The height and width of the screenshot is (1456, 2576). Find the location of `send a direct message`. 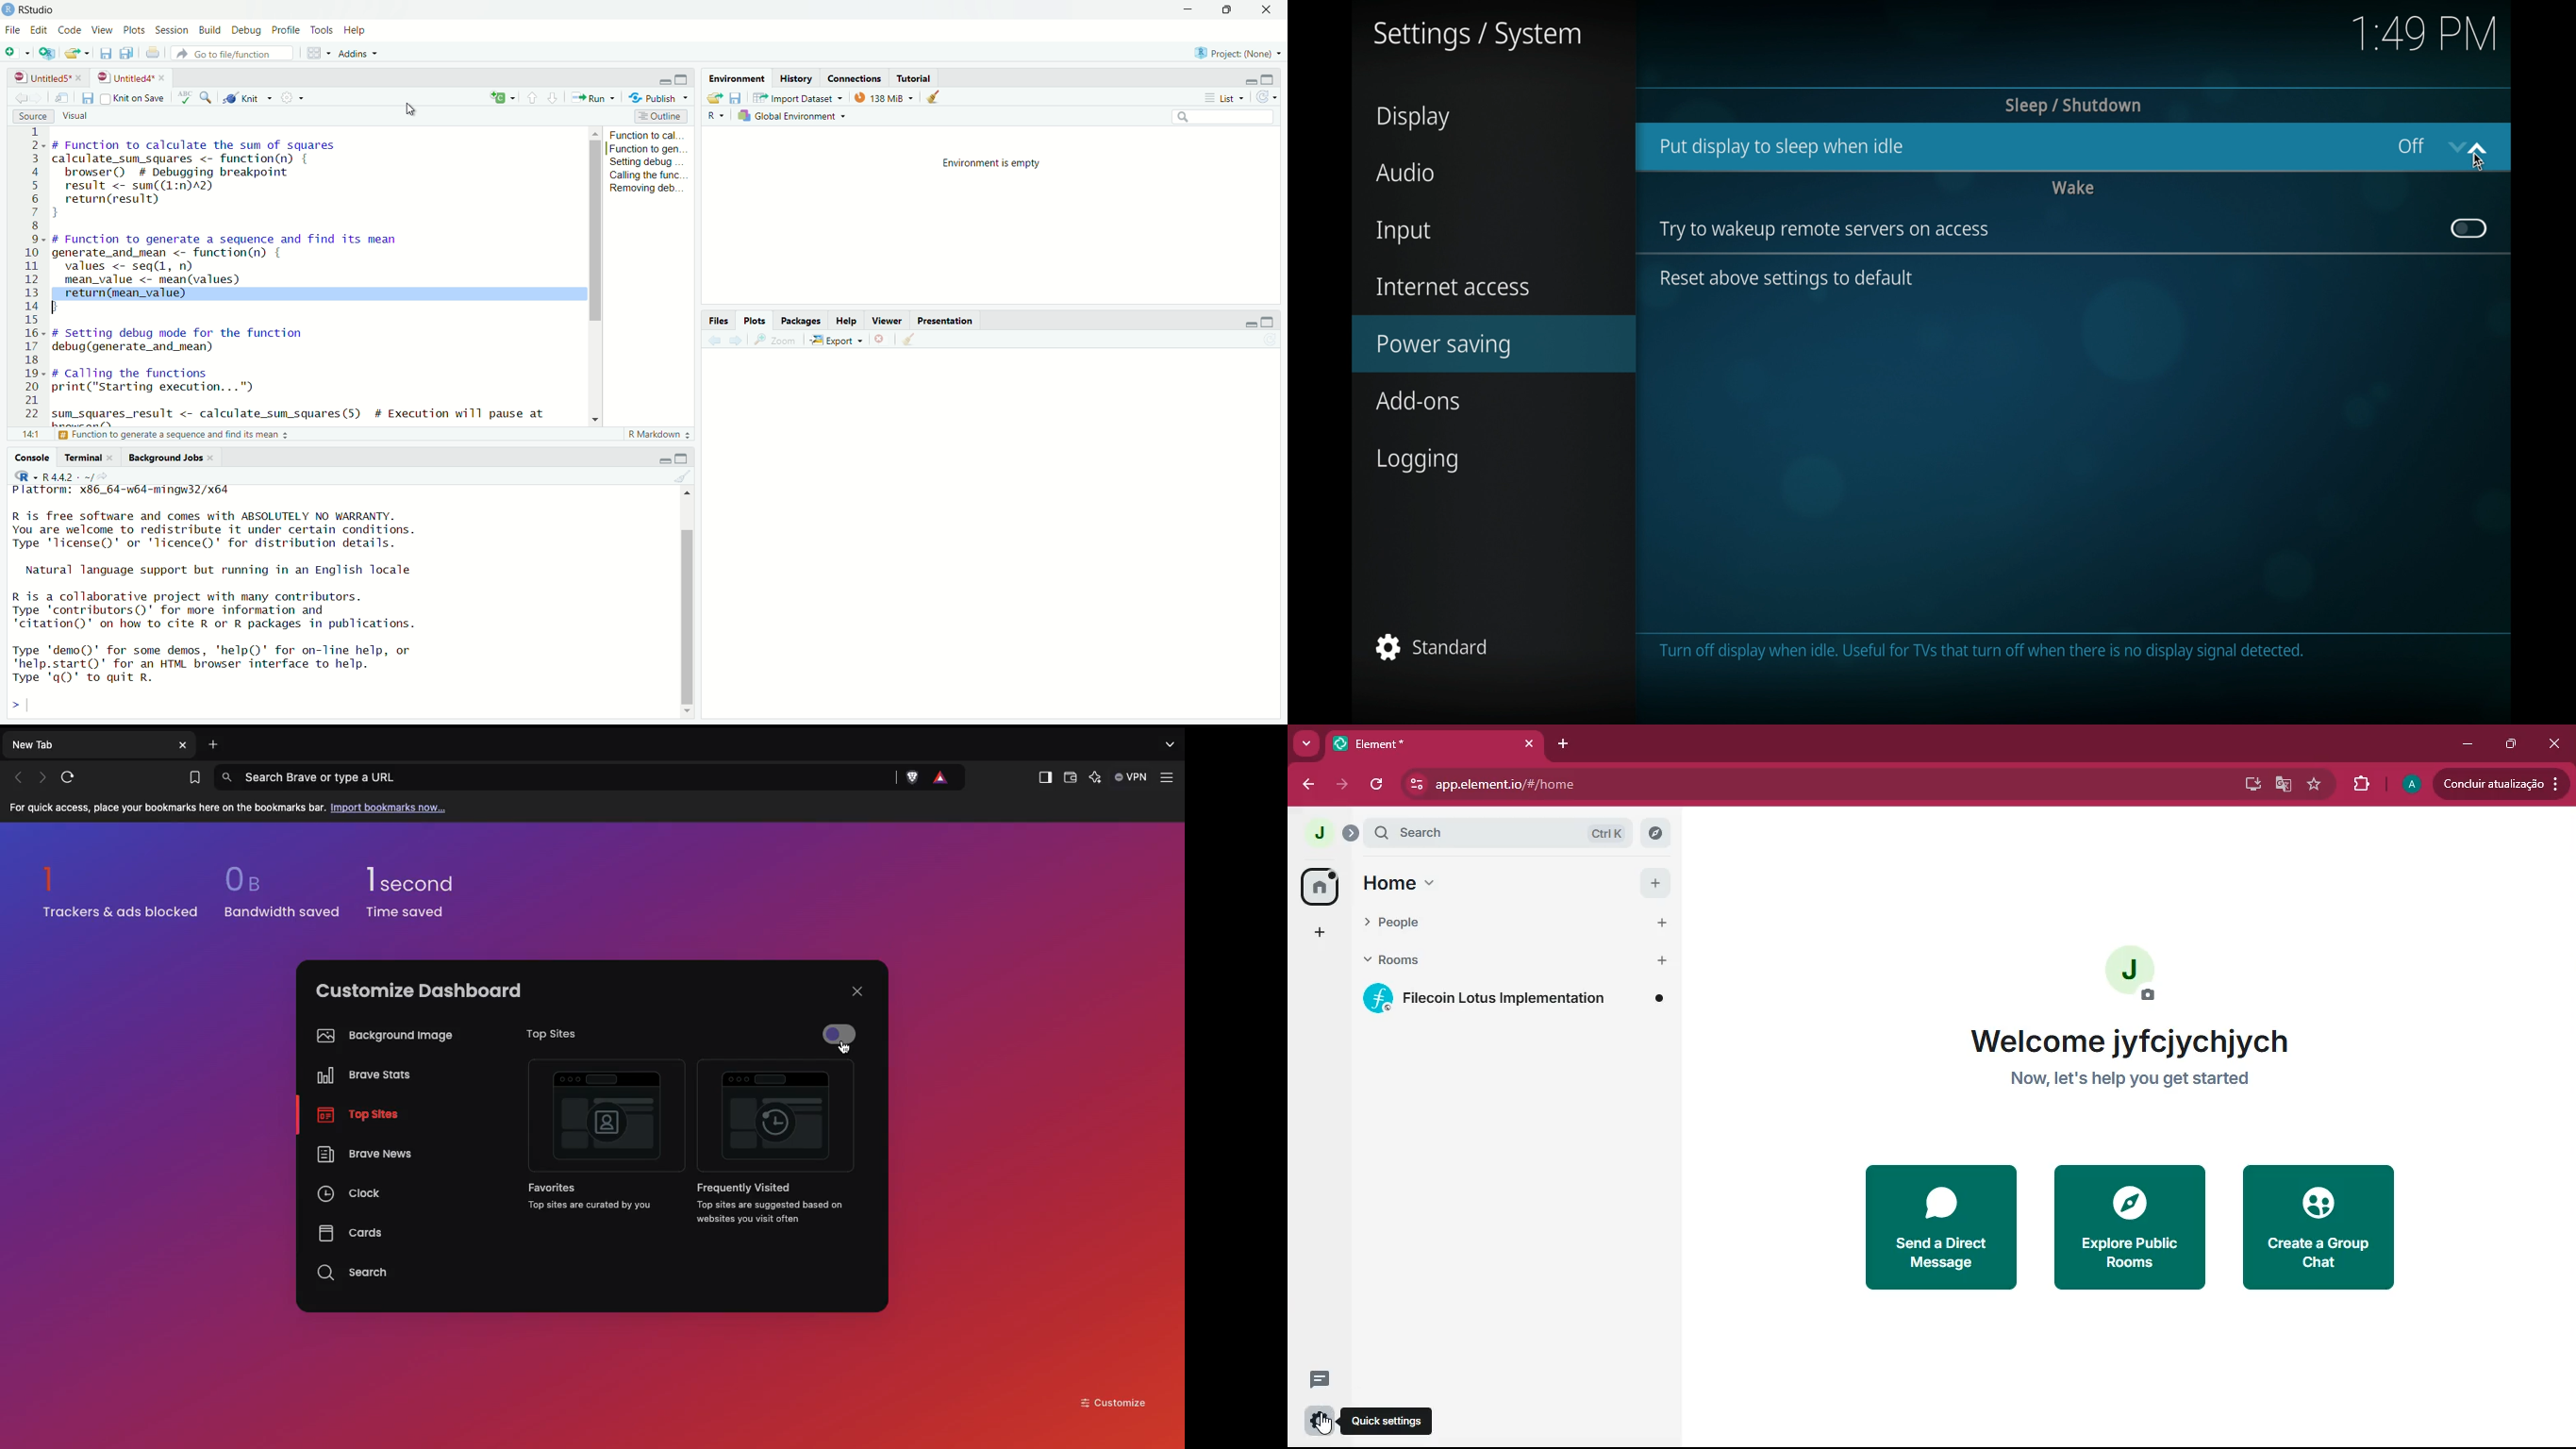

send a direct message is located at coordinates (1943, 1226).